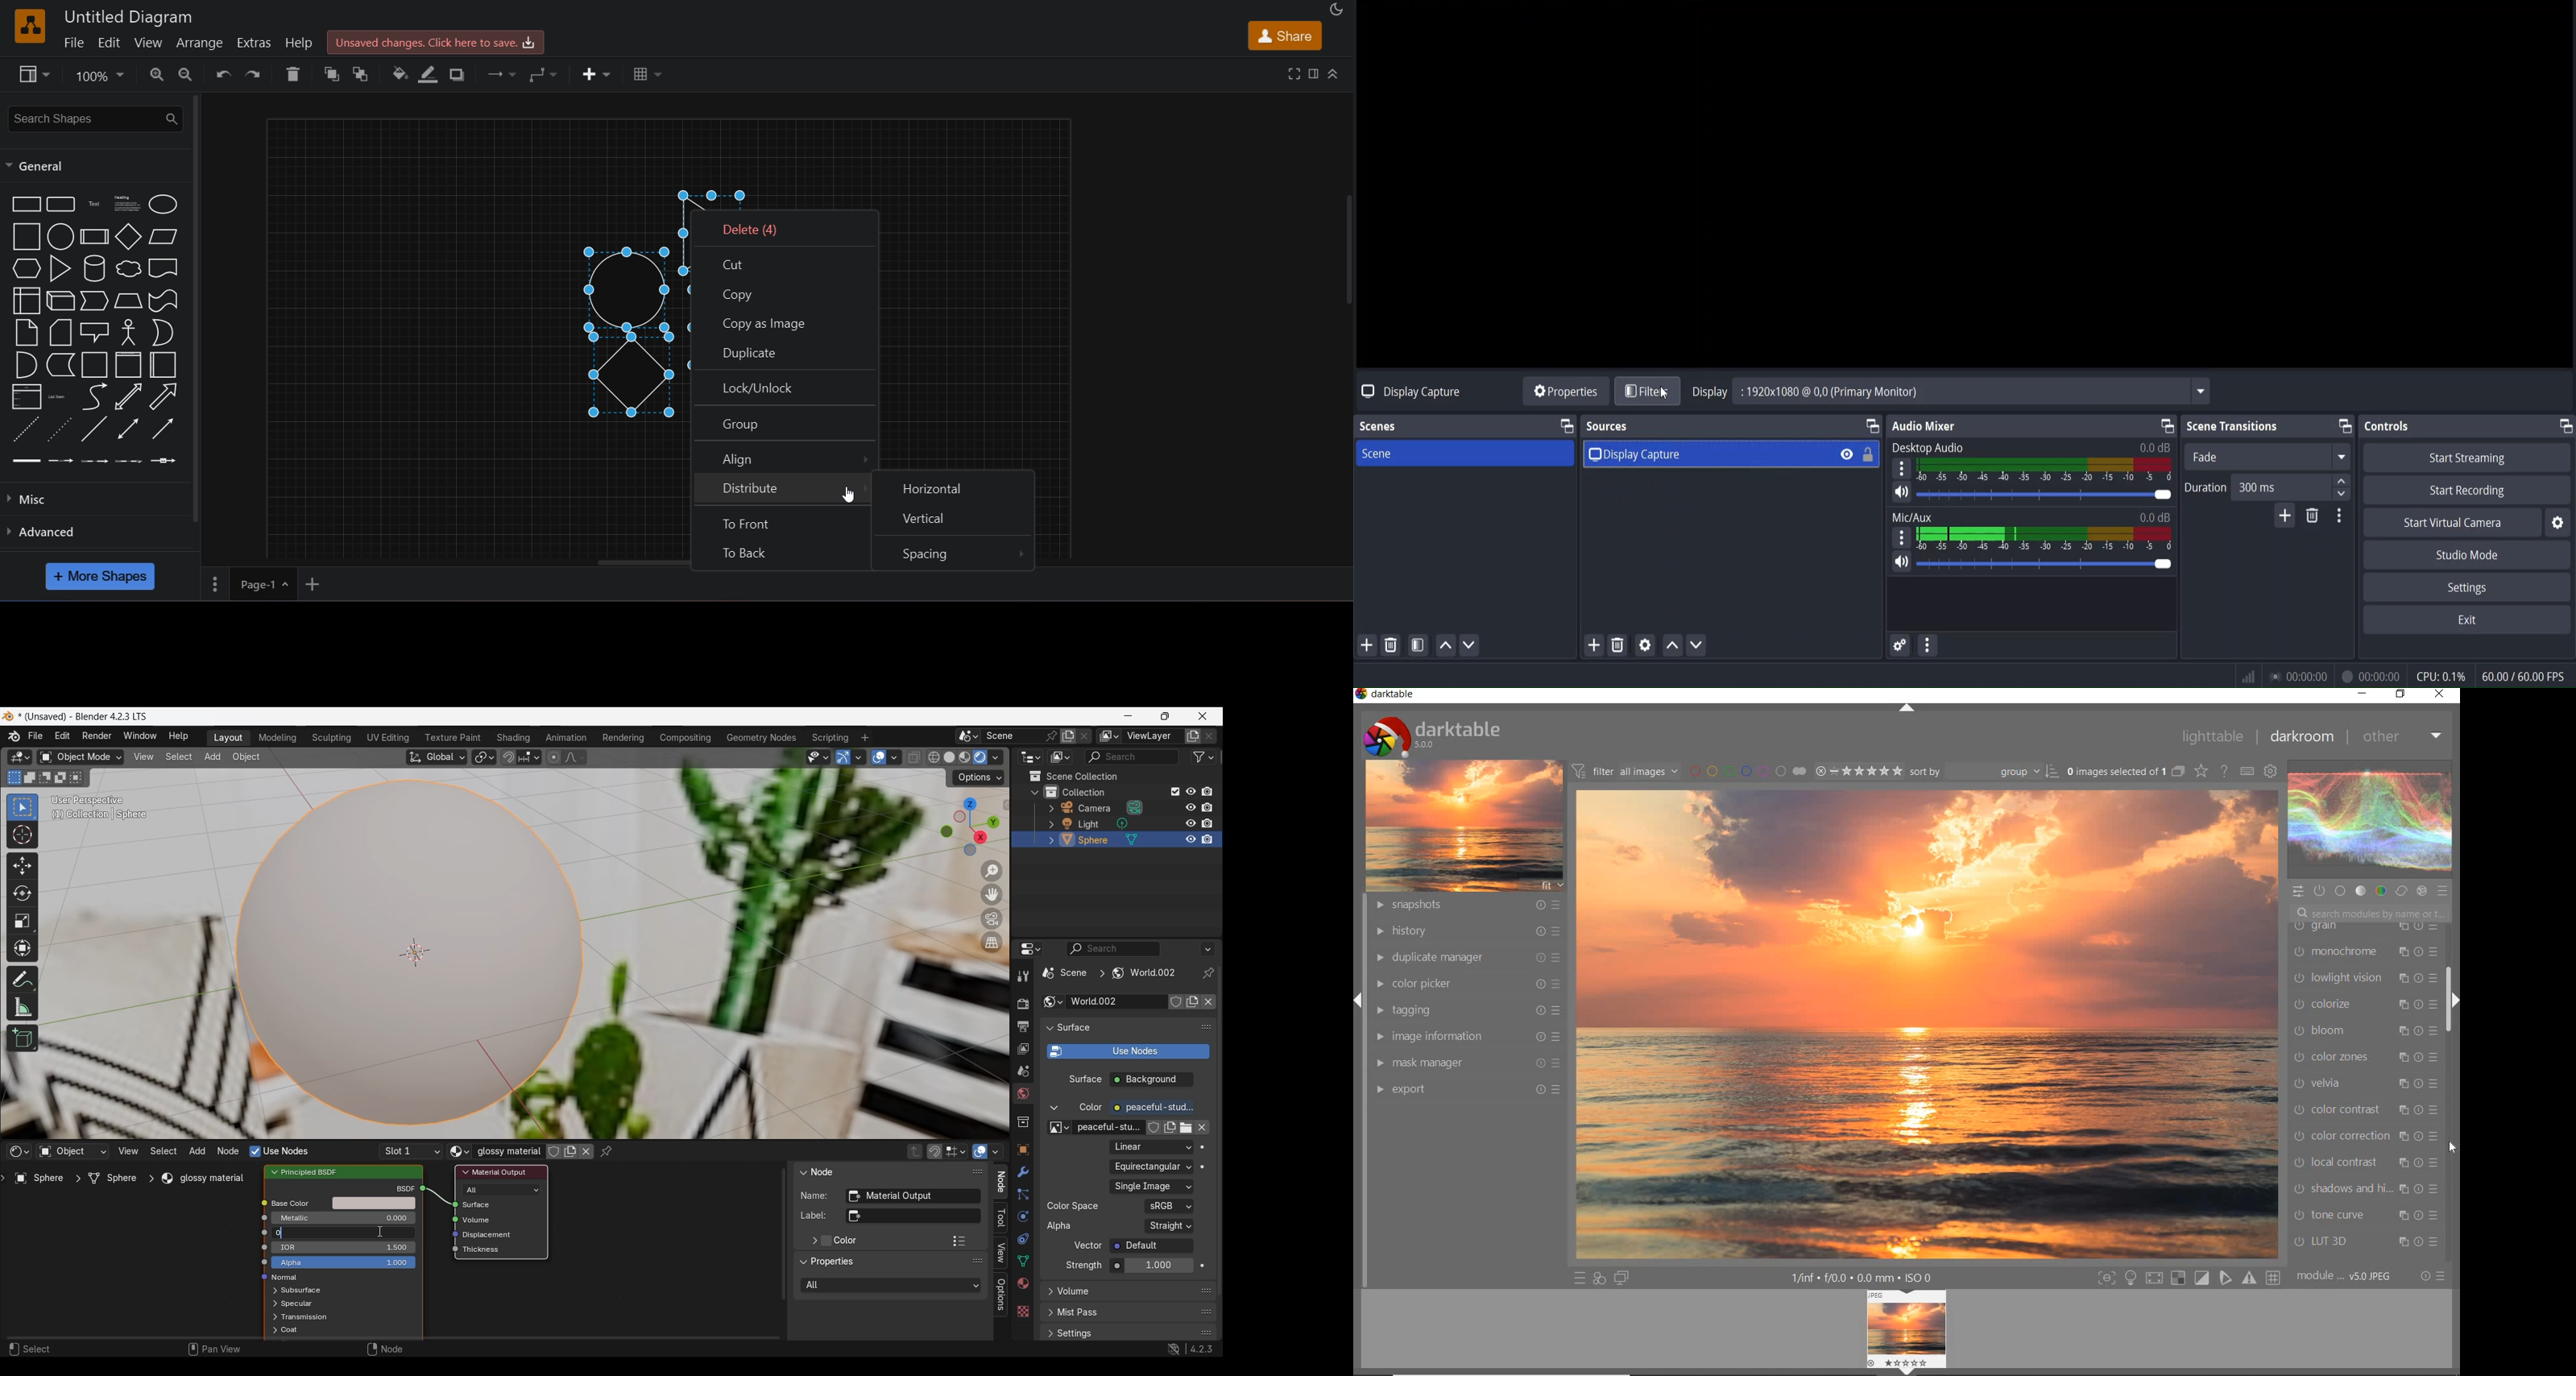  What do you see at coordinates (2341, 515) in the screenshot?
I see `transition properties` at bounding box center [2341, 515].